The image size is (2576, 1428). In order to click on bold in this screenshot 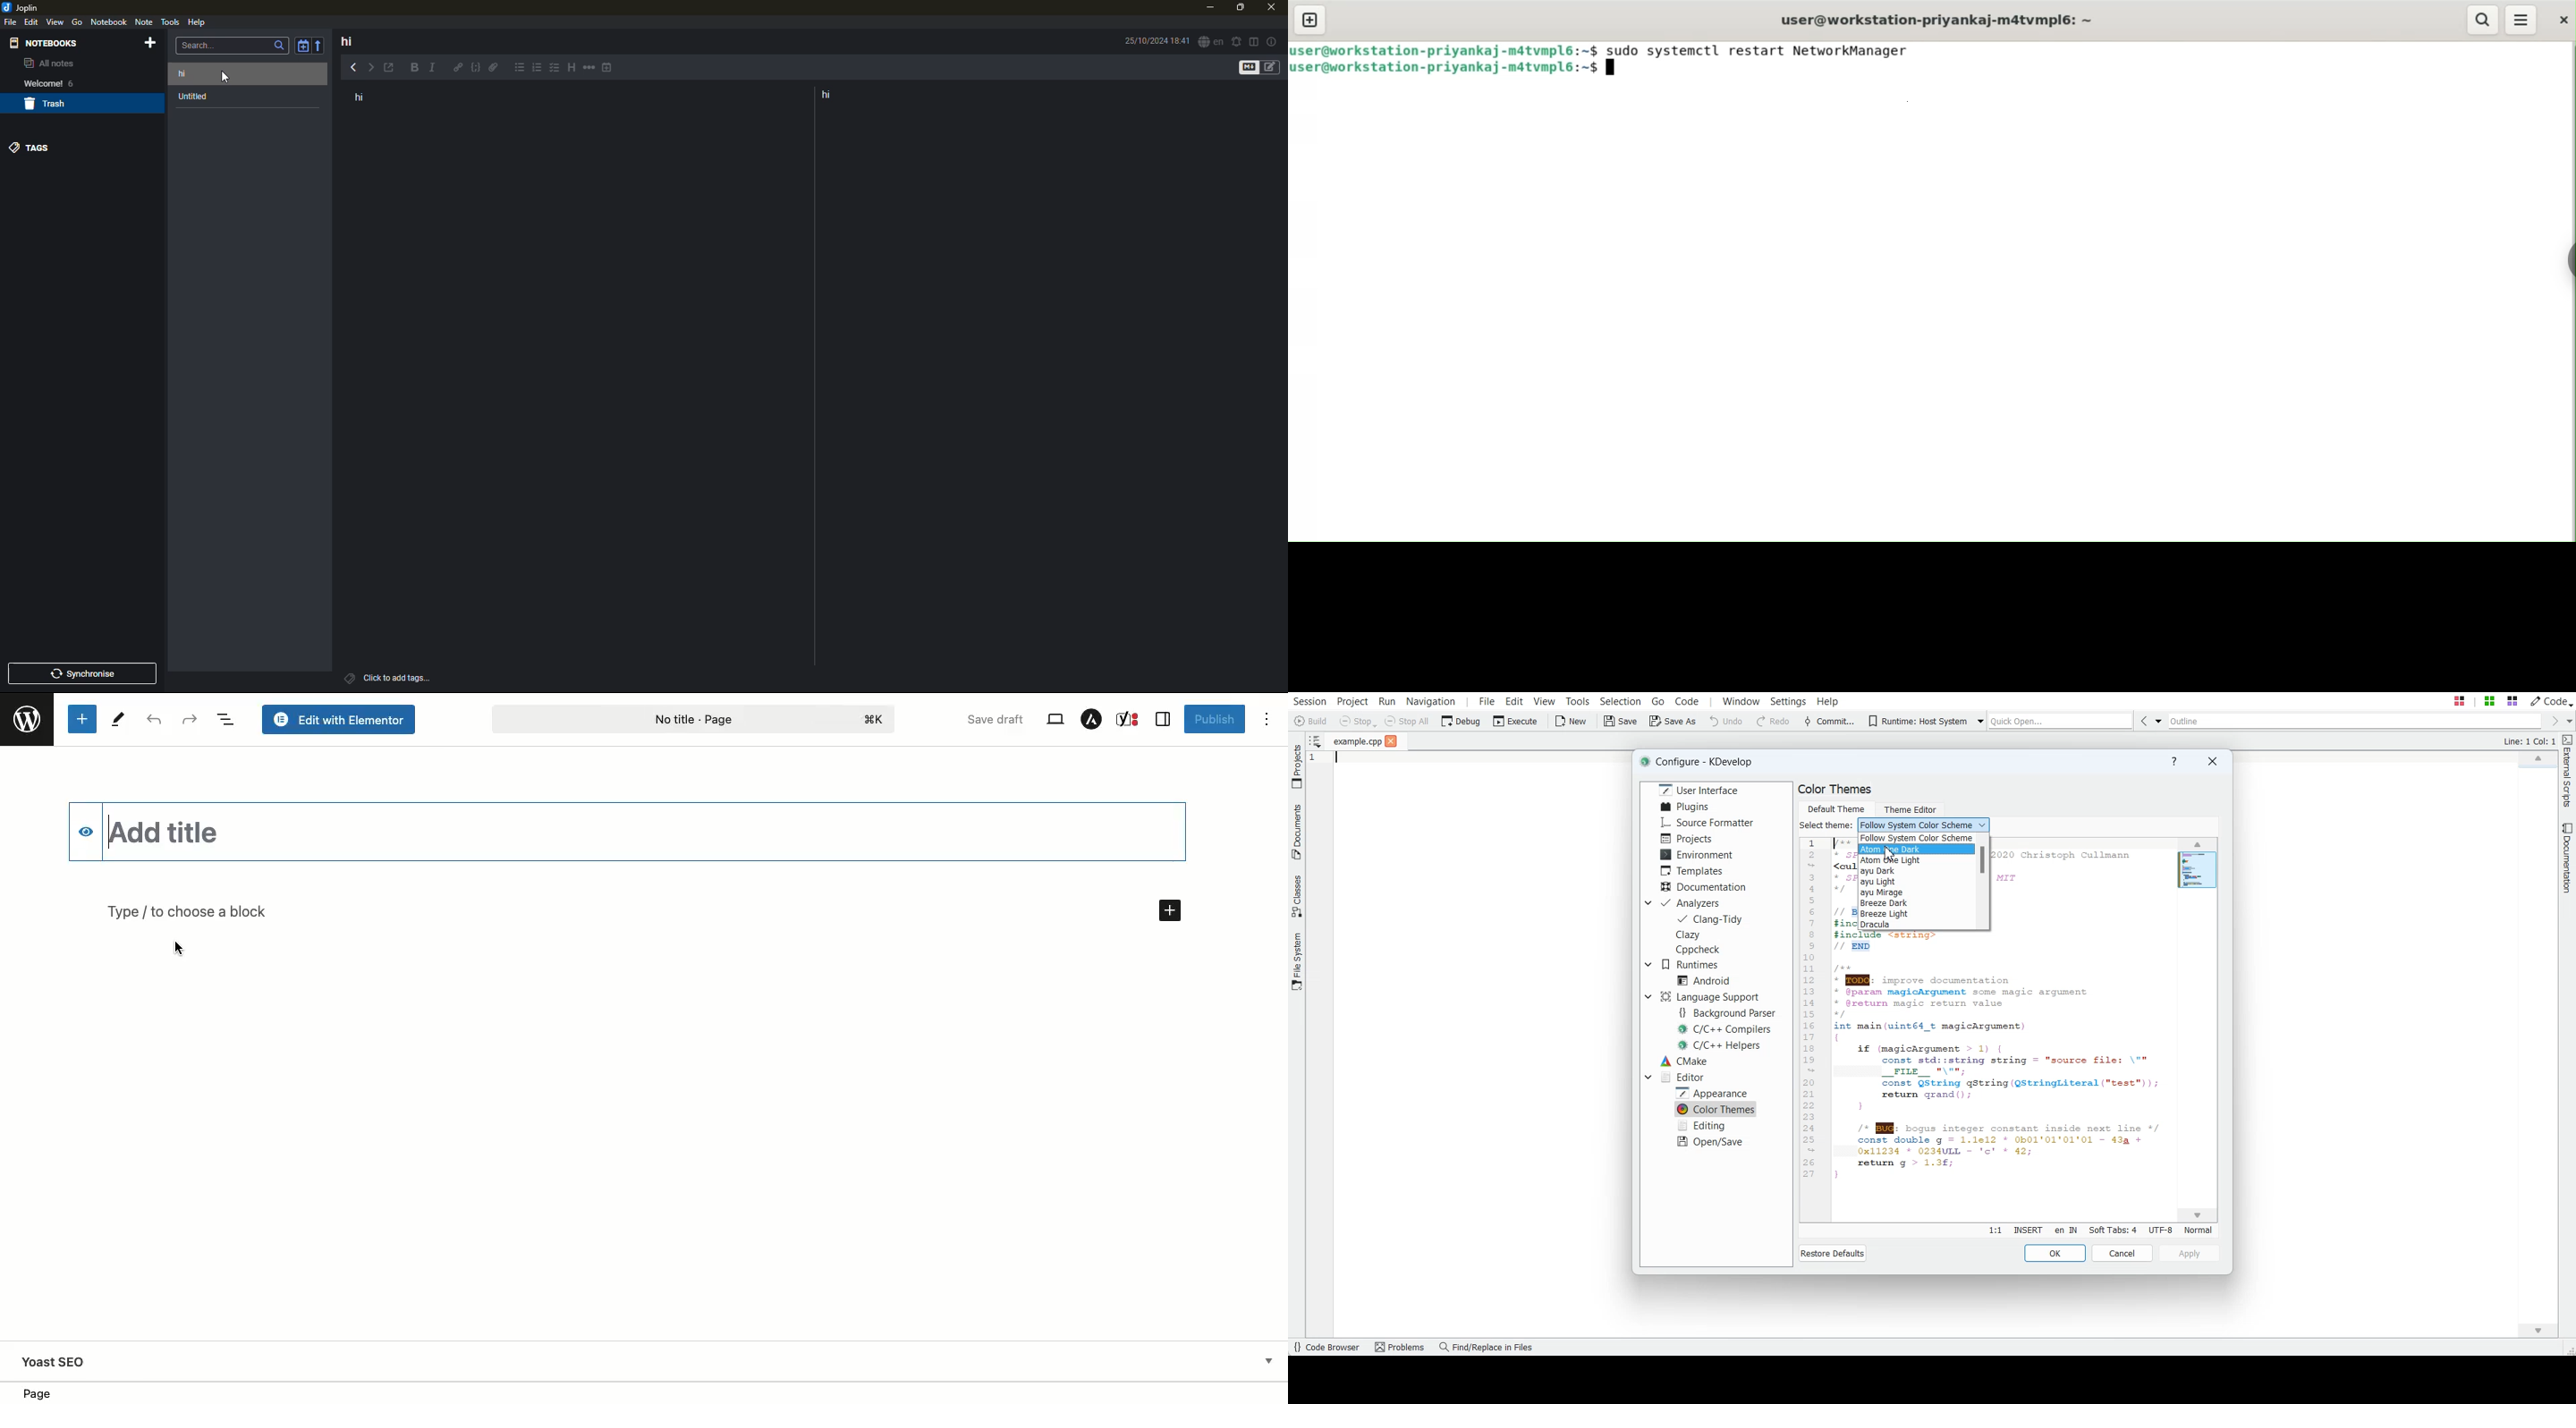, I will do `click(413, 68)`.